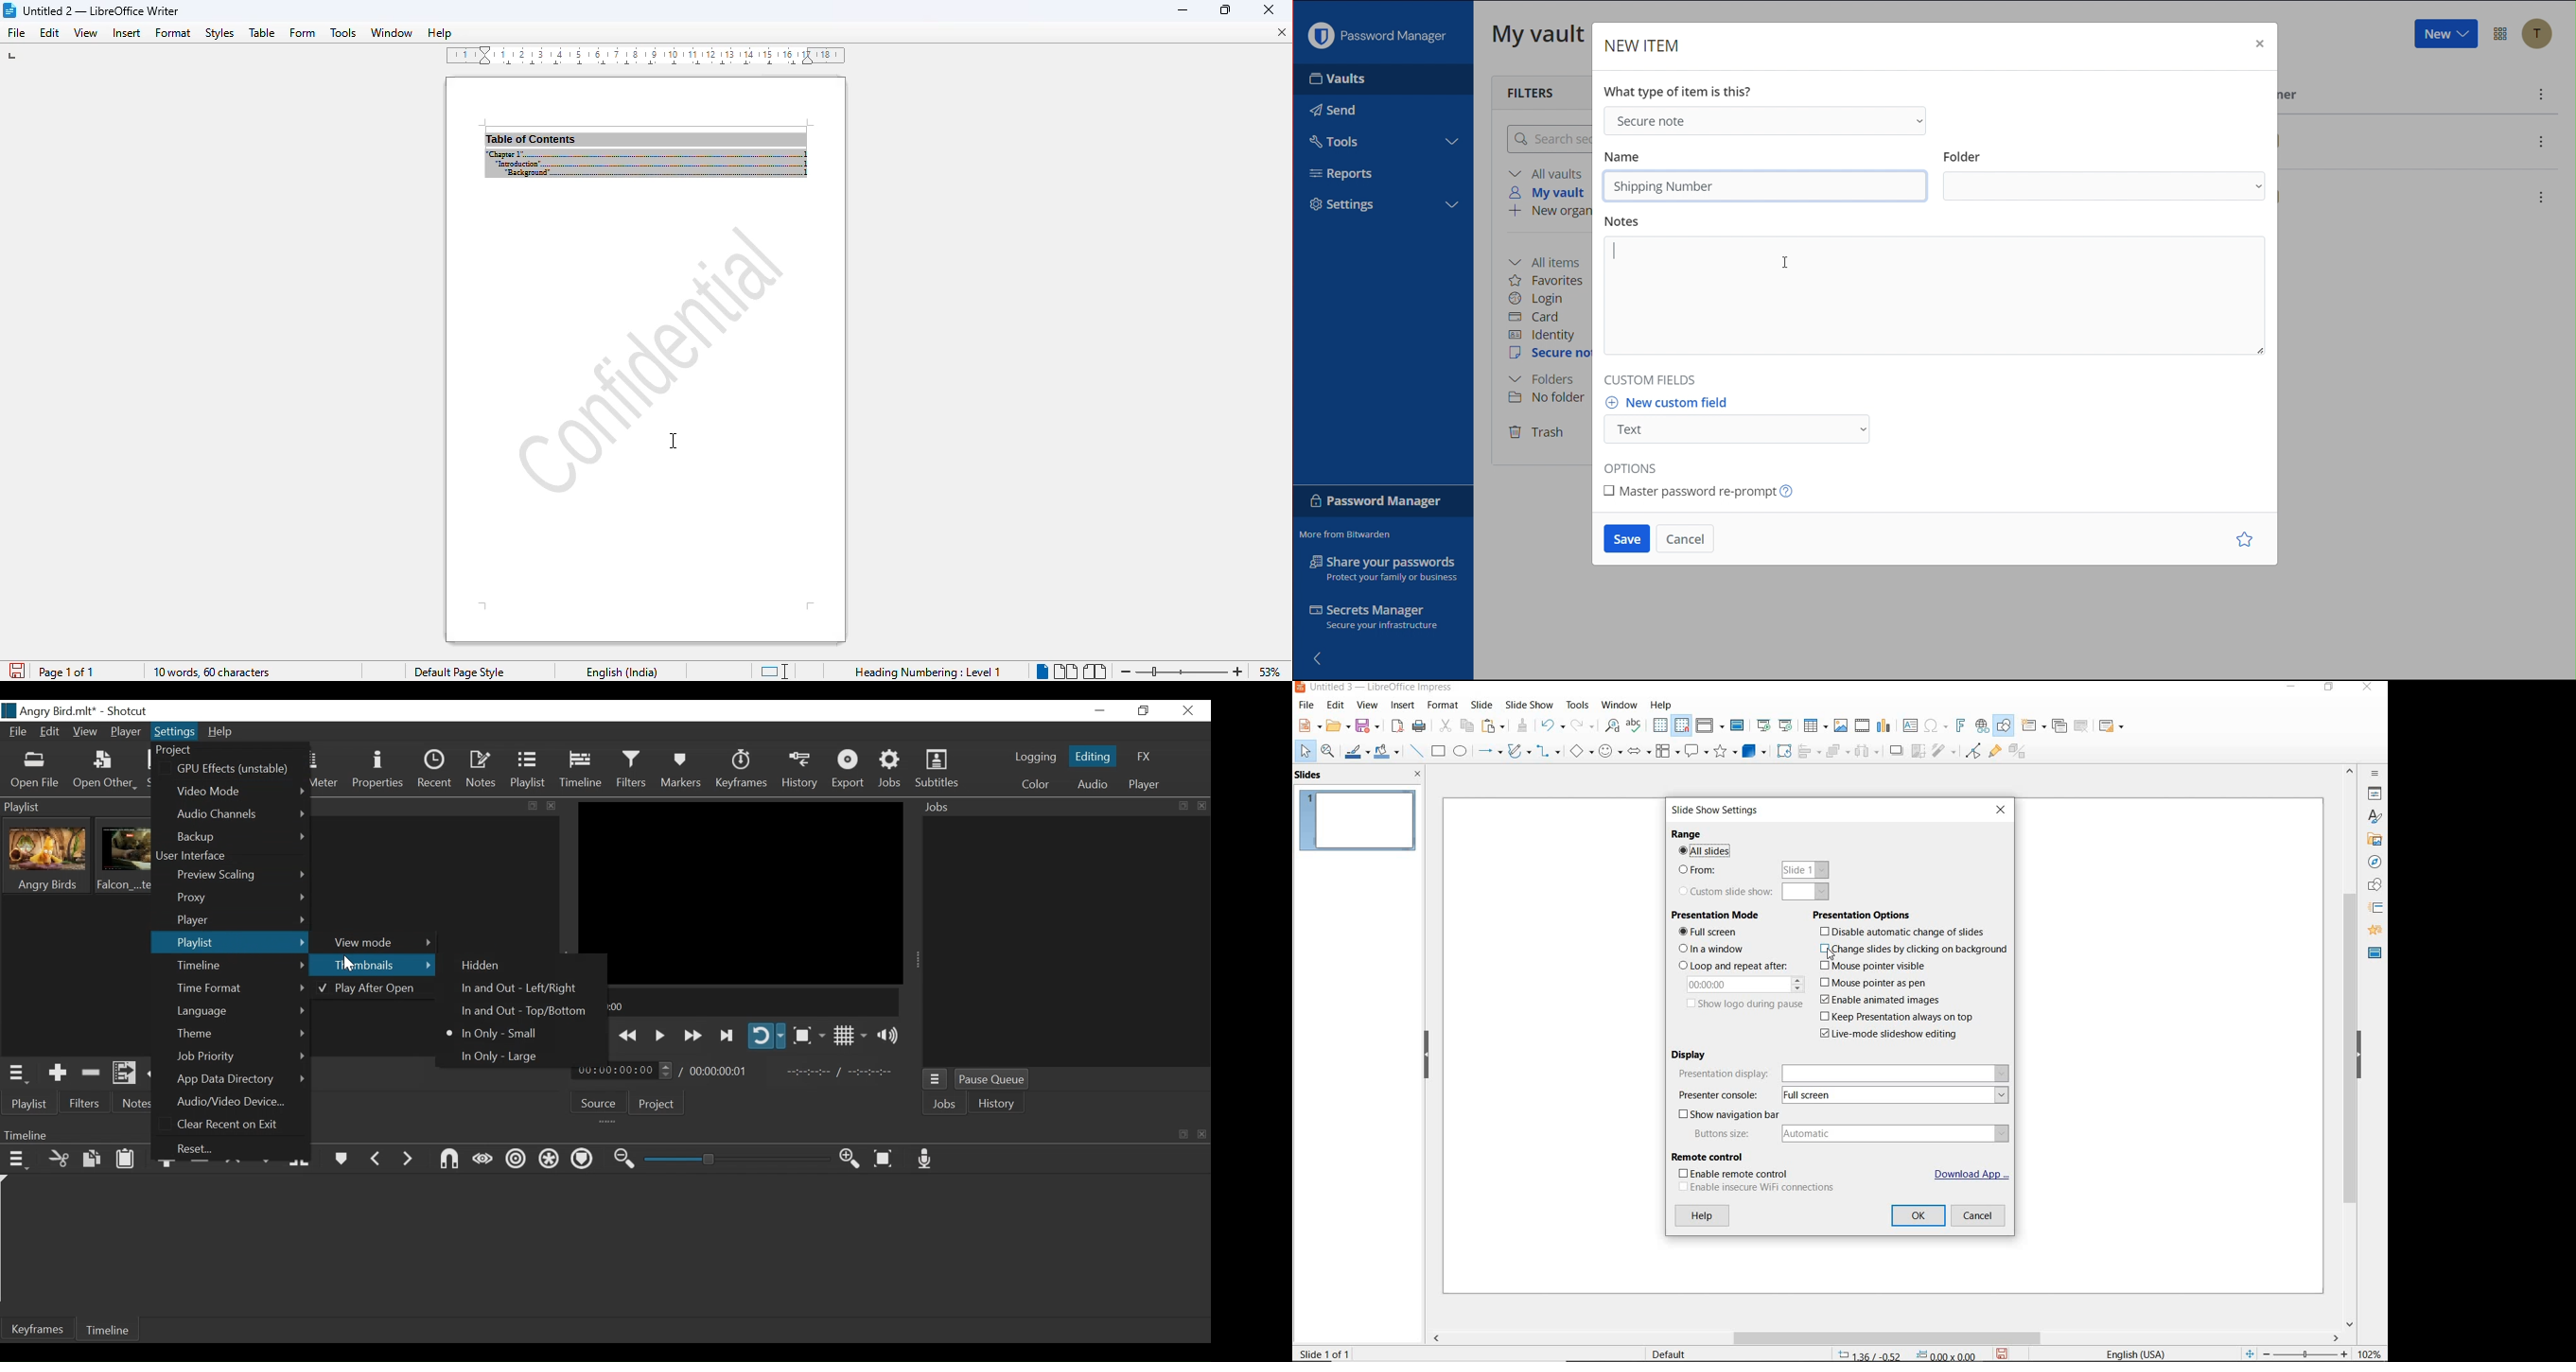  What do you see at coordinates (886, 1035) in the screenshot?
I see `Show volume control` at bounding box center [886, 1035].